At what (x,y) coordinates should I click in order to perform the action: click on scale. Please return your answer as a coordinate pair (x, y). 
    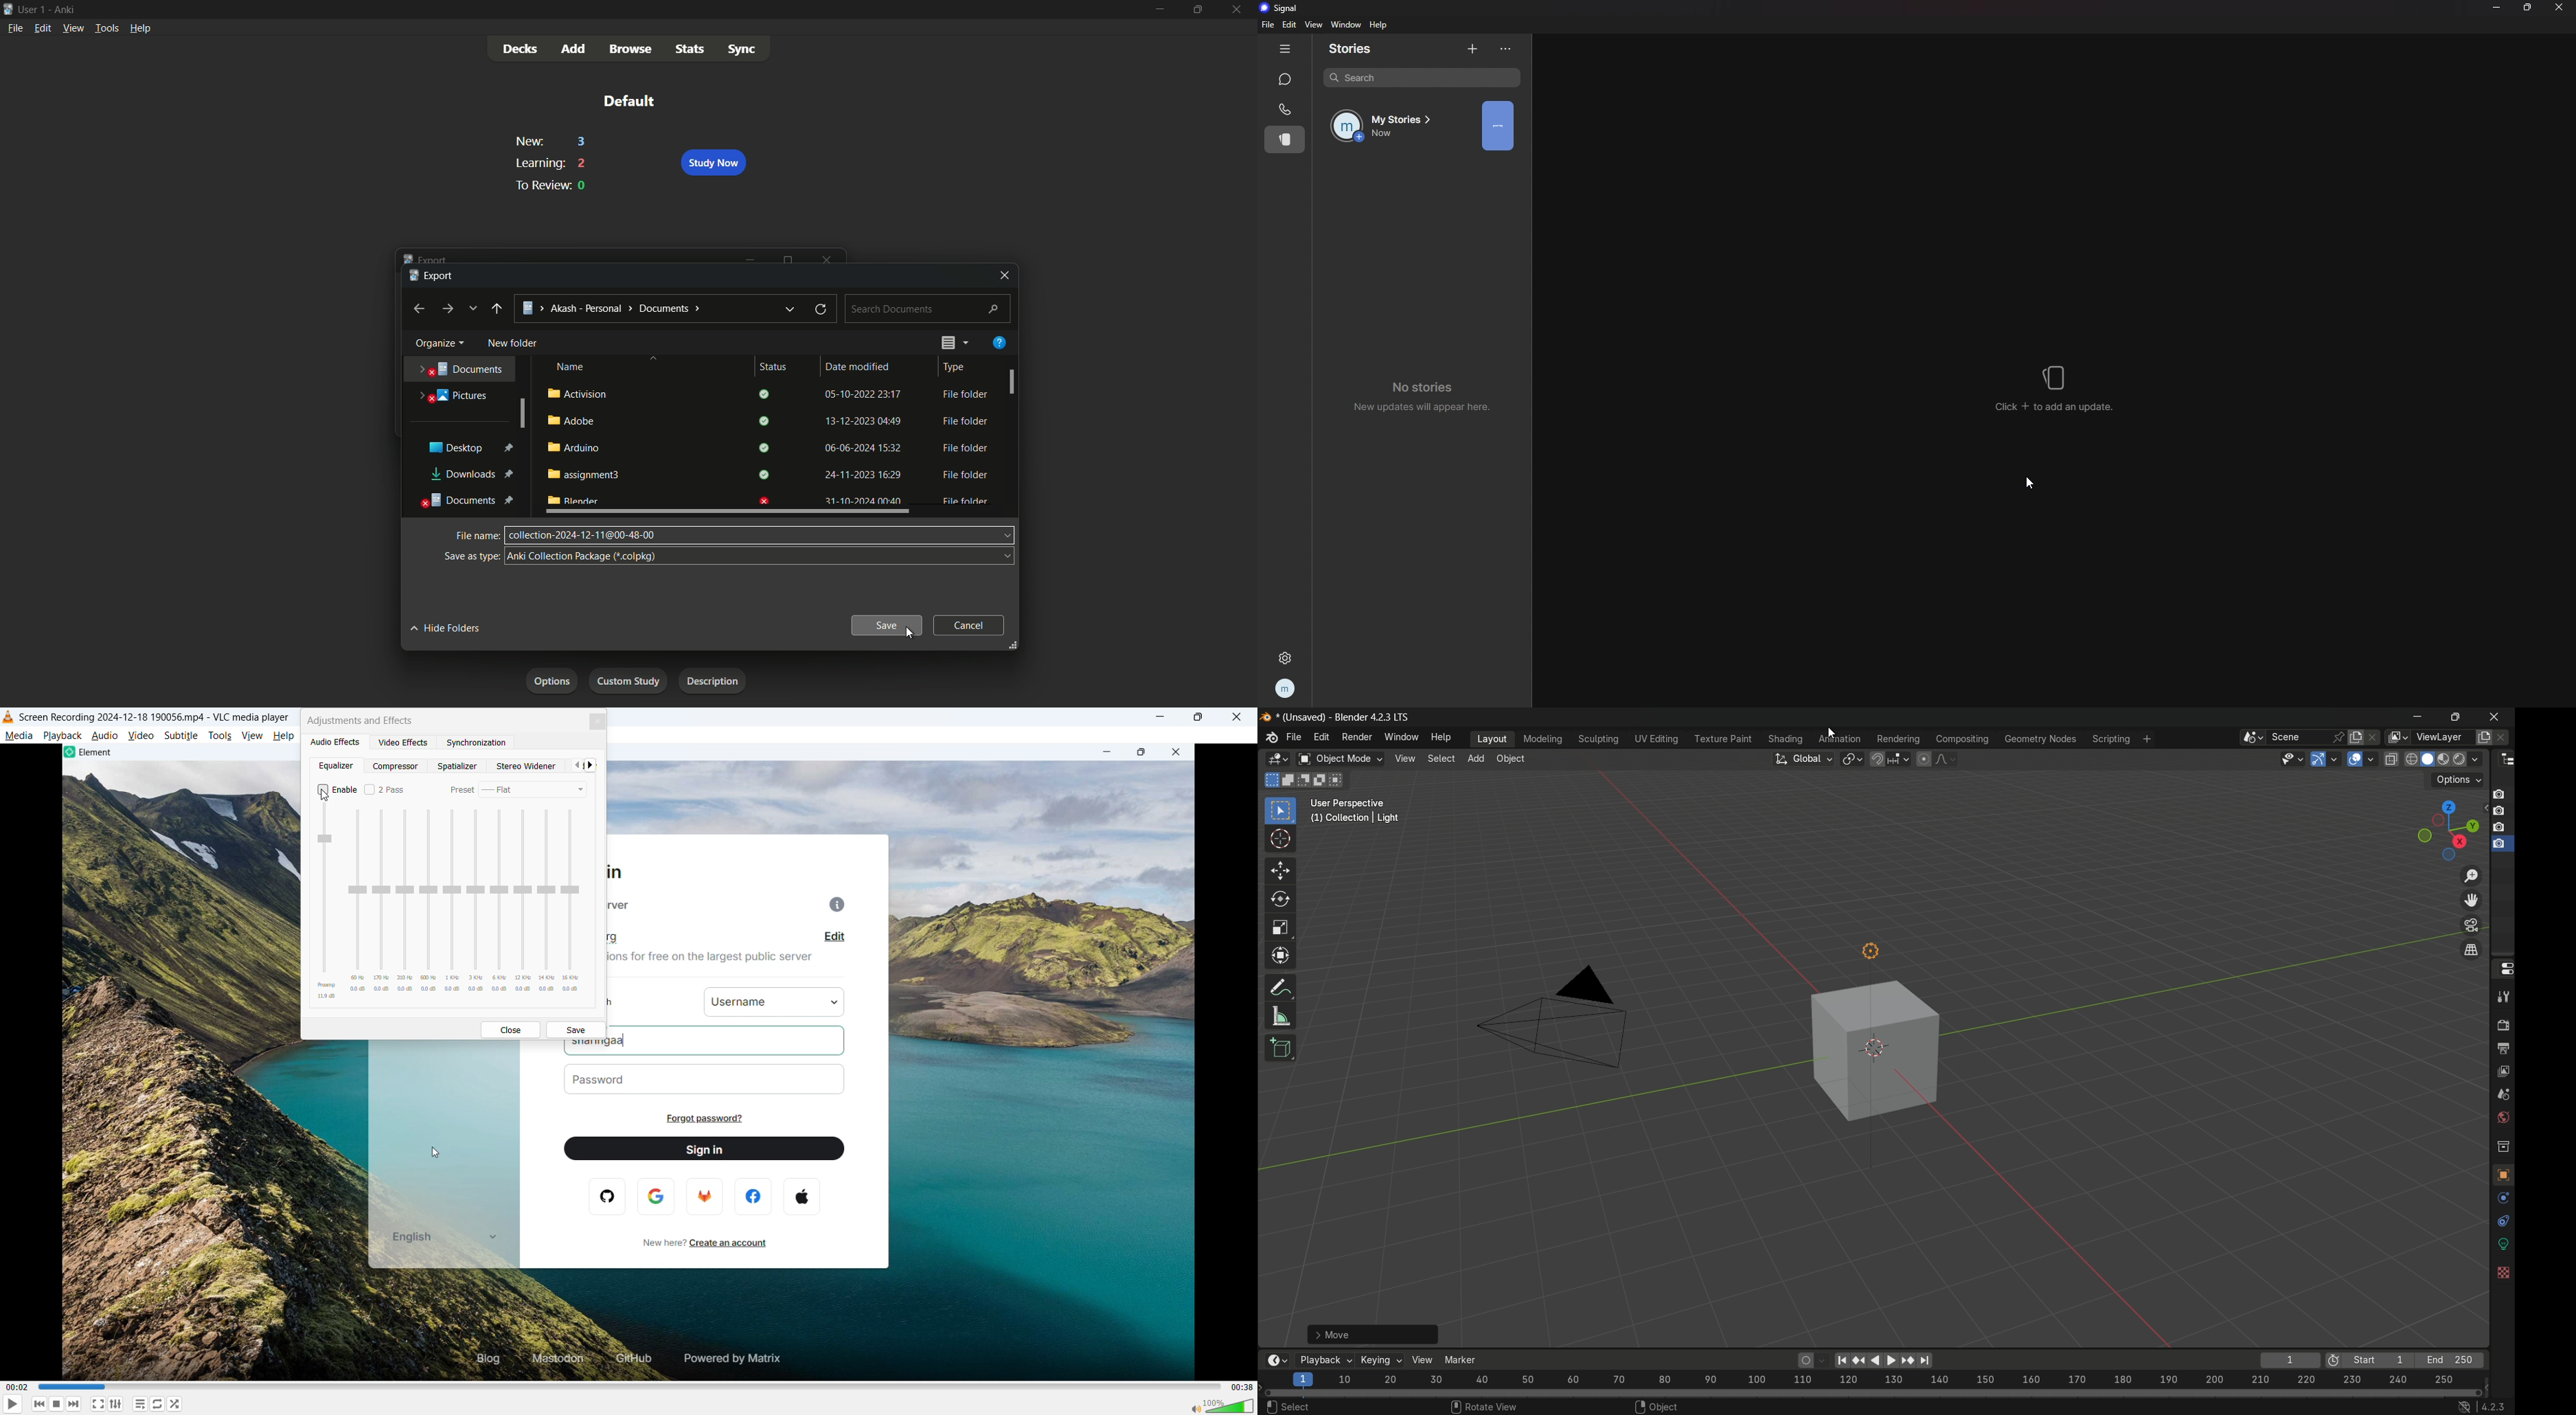
    Looking at the image, I should click on (1880, 1380).